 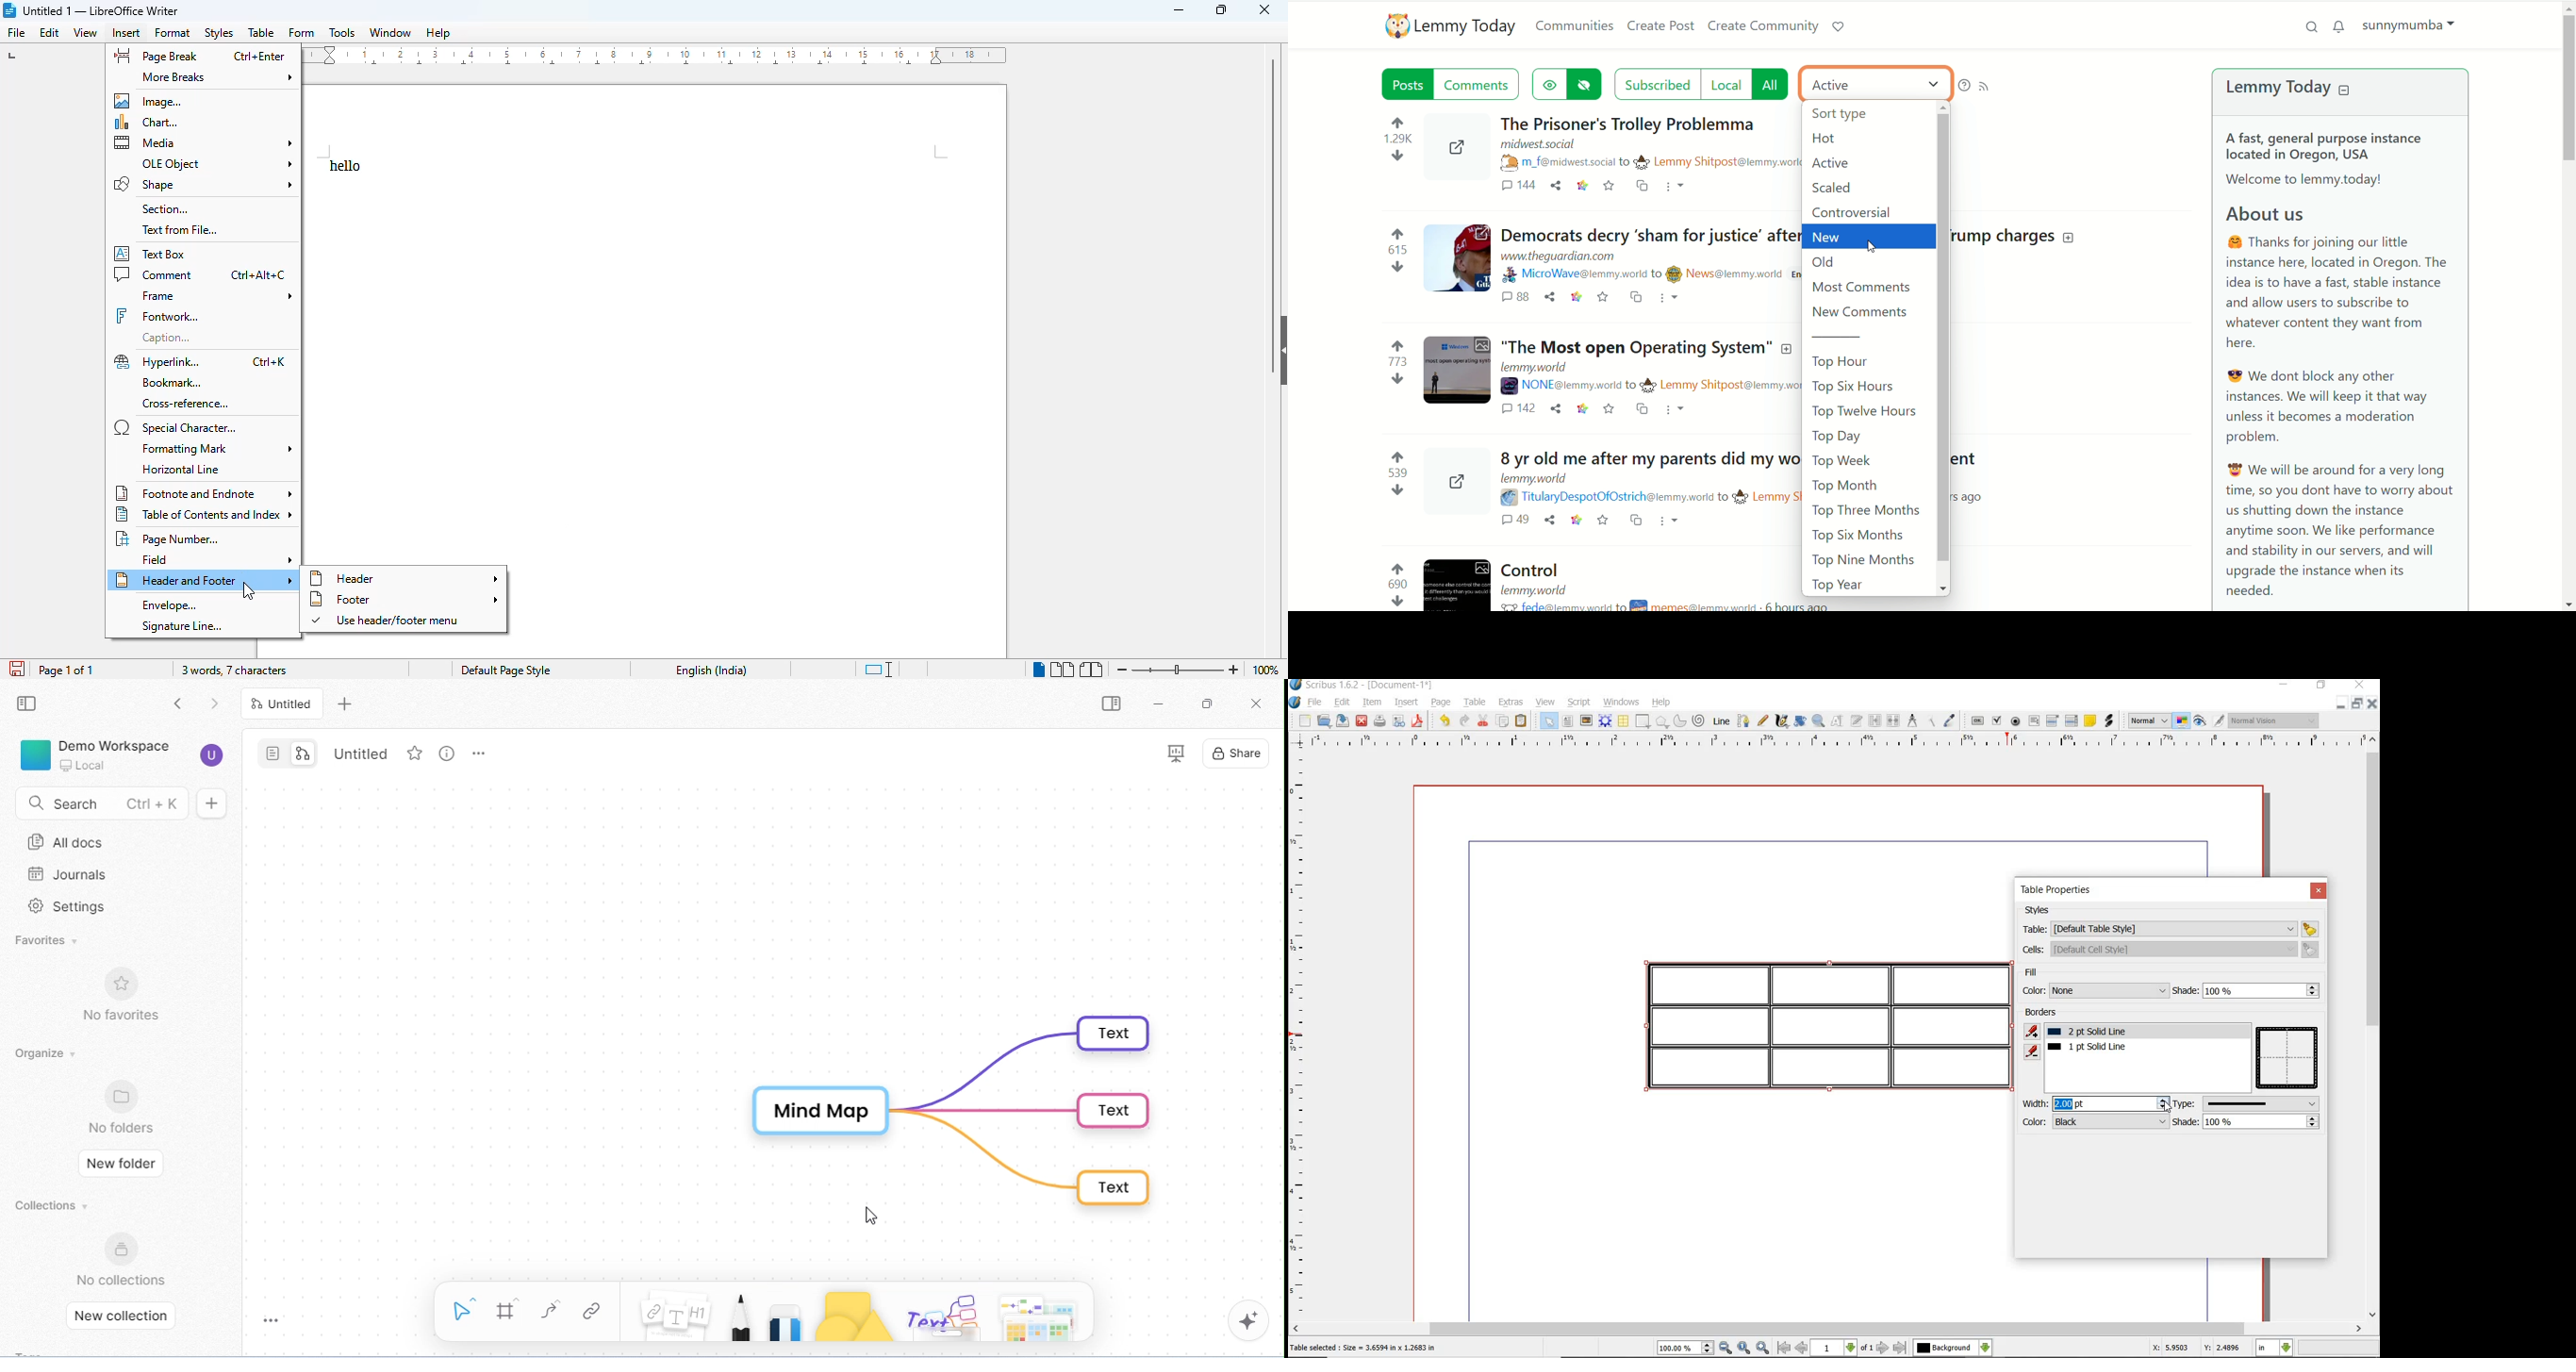 What do you see at coordinates (2406, 23) in the screenshot?
I see `sunnymumba(account)` at bounding box center [2406, 23].